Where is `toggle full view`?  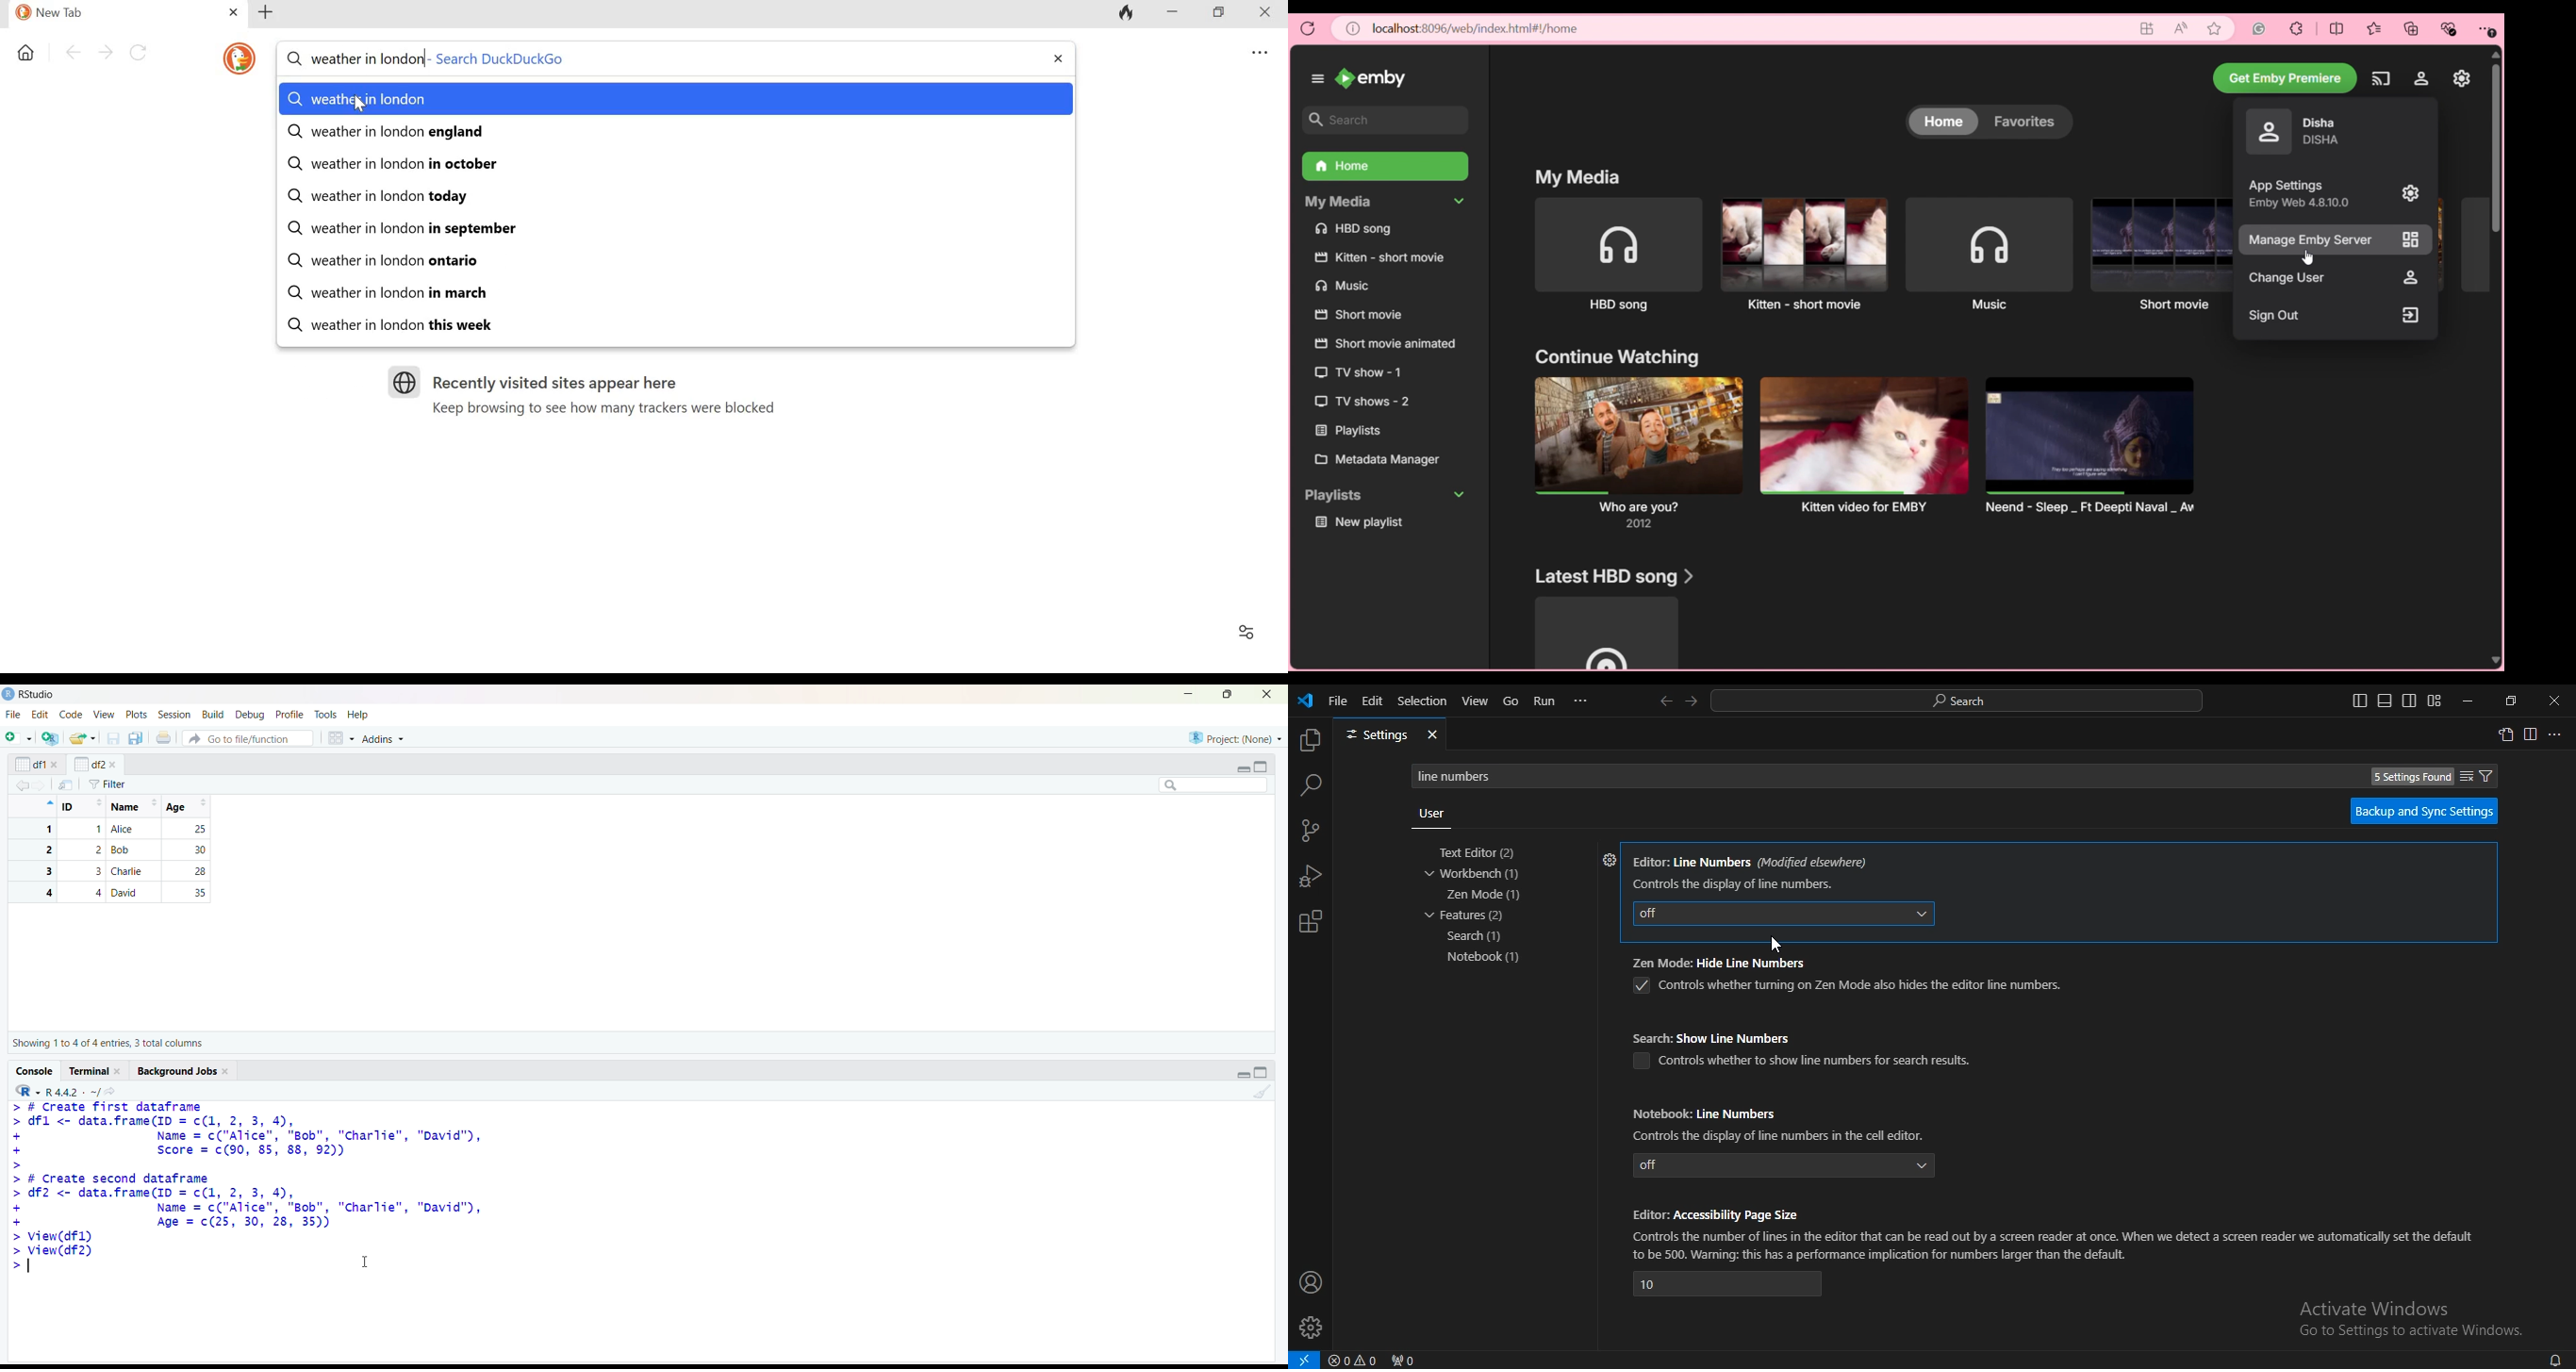
toggle full view is located at coordinates (1261, 1072).